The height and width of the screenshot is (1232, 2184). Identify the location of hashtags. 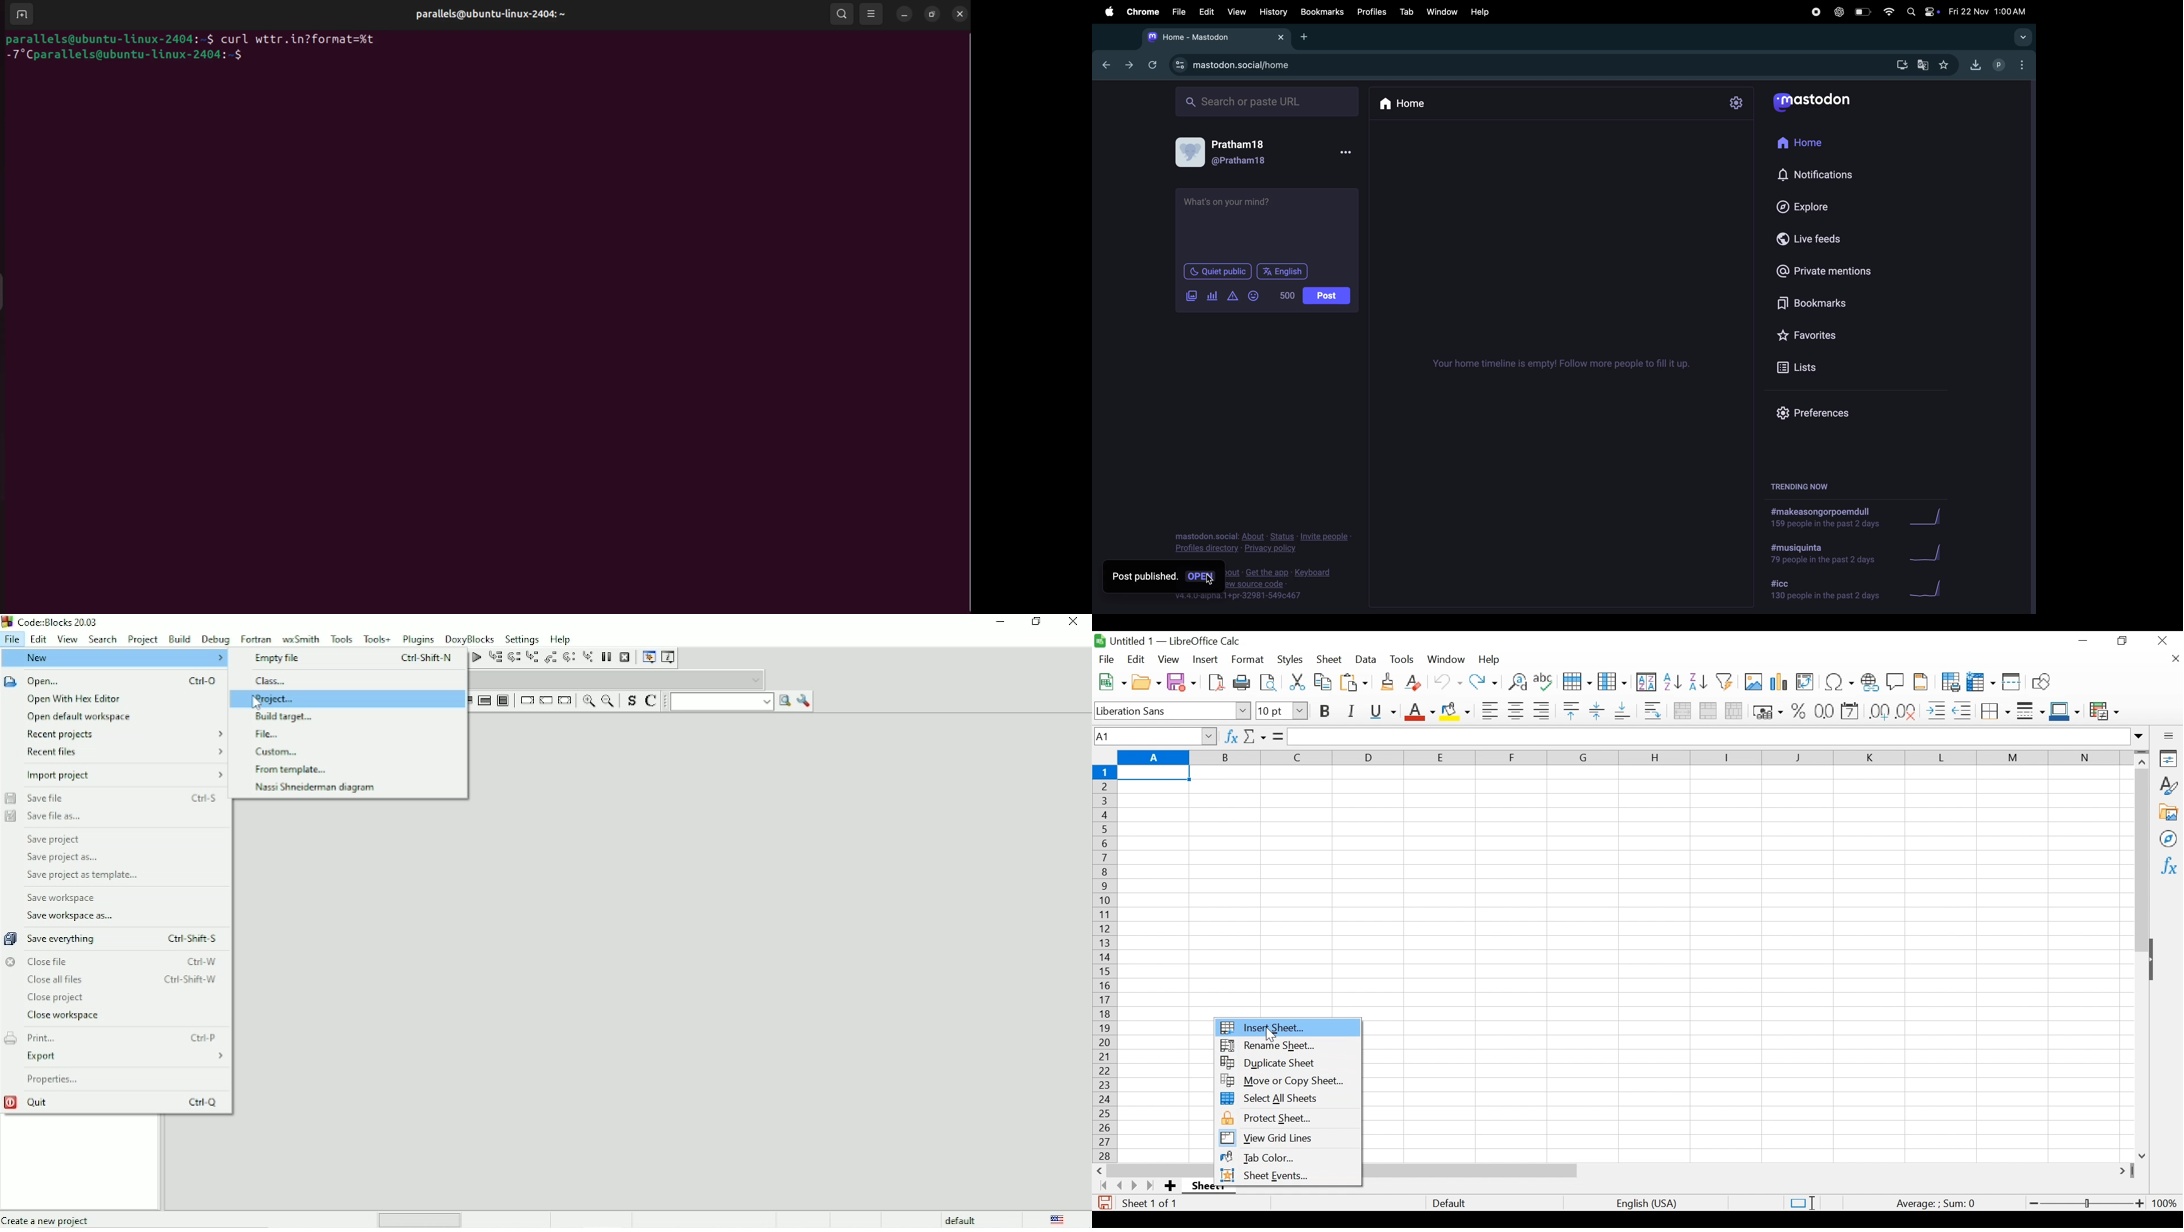
(1824, 518).